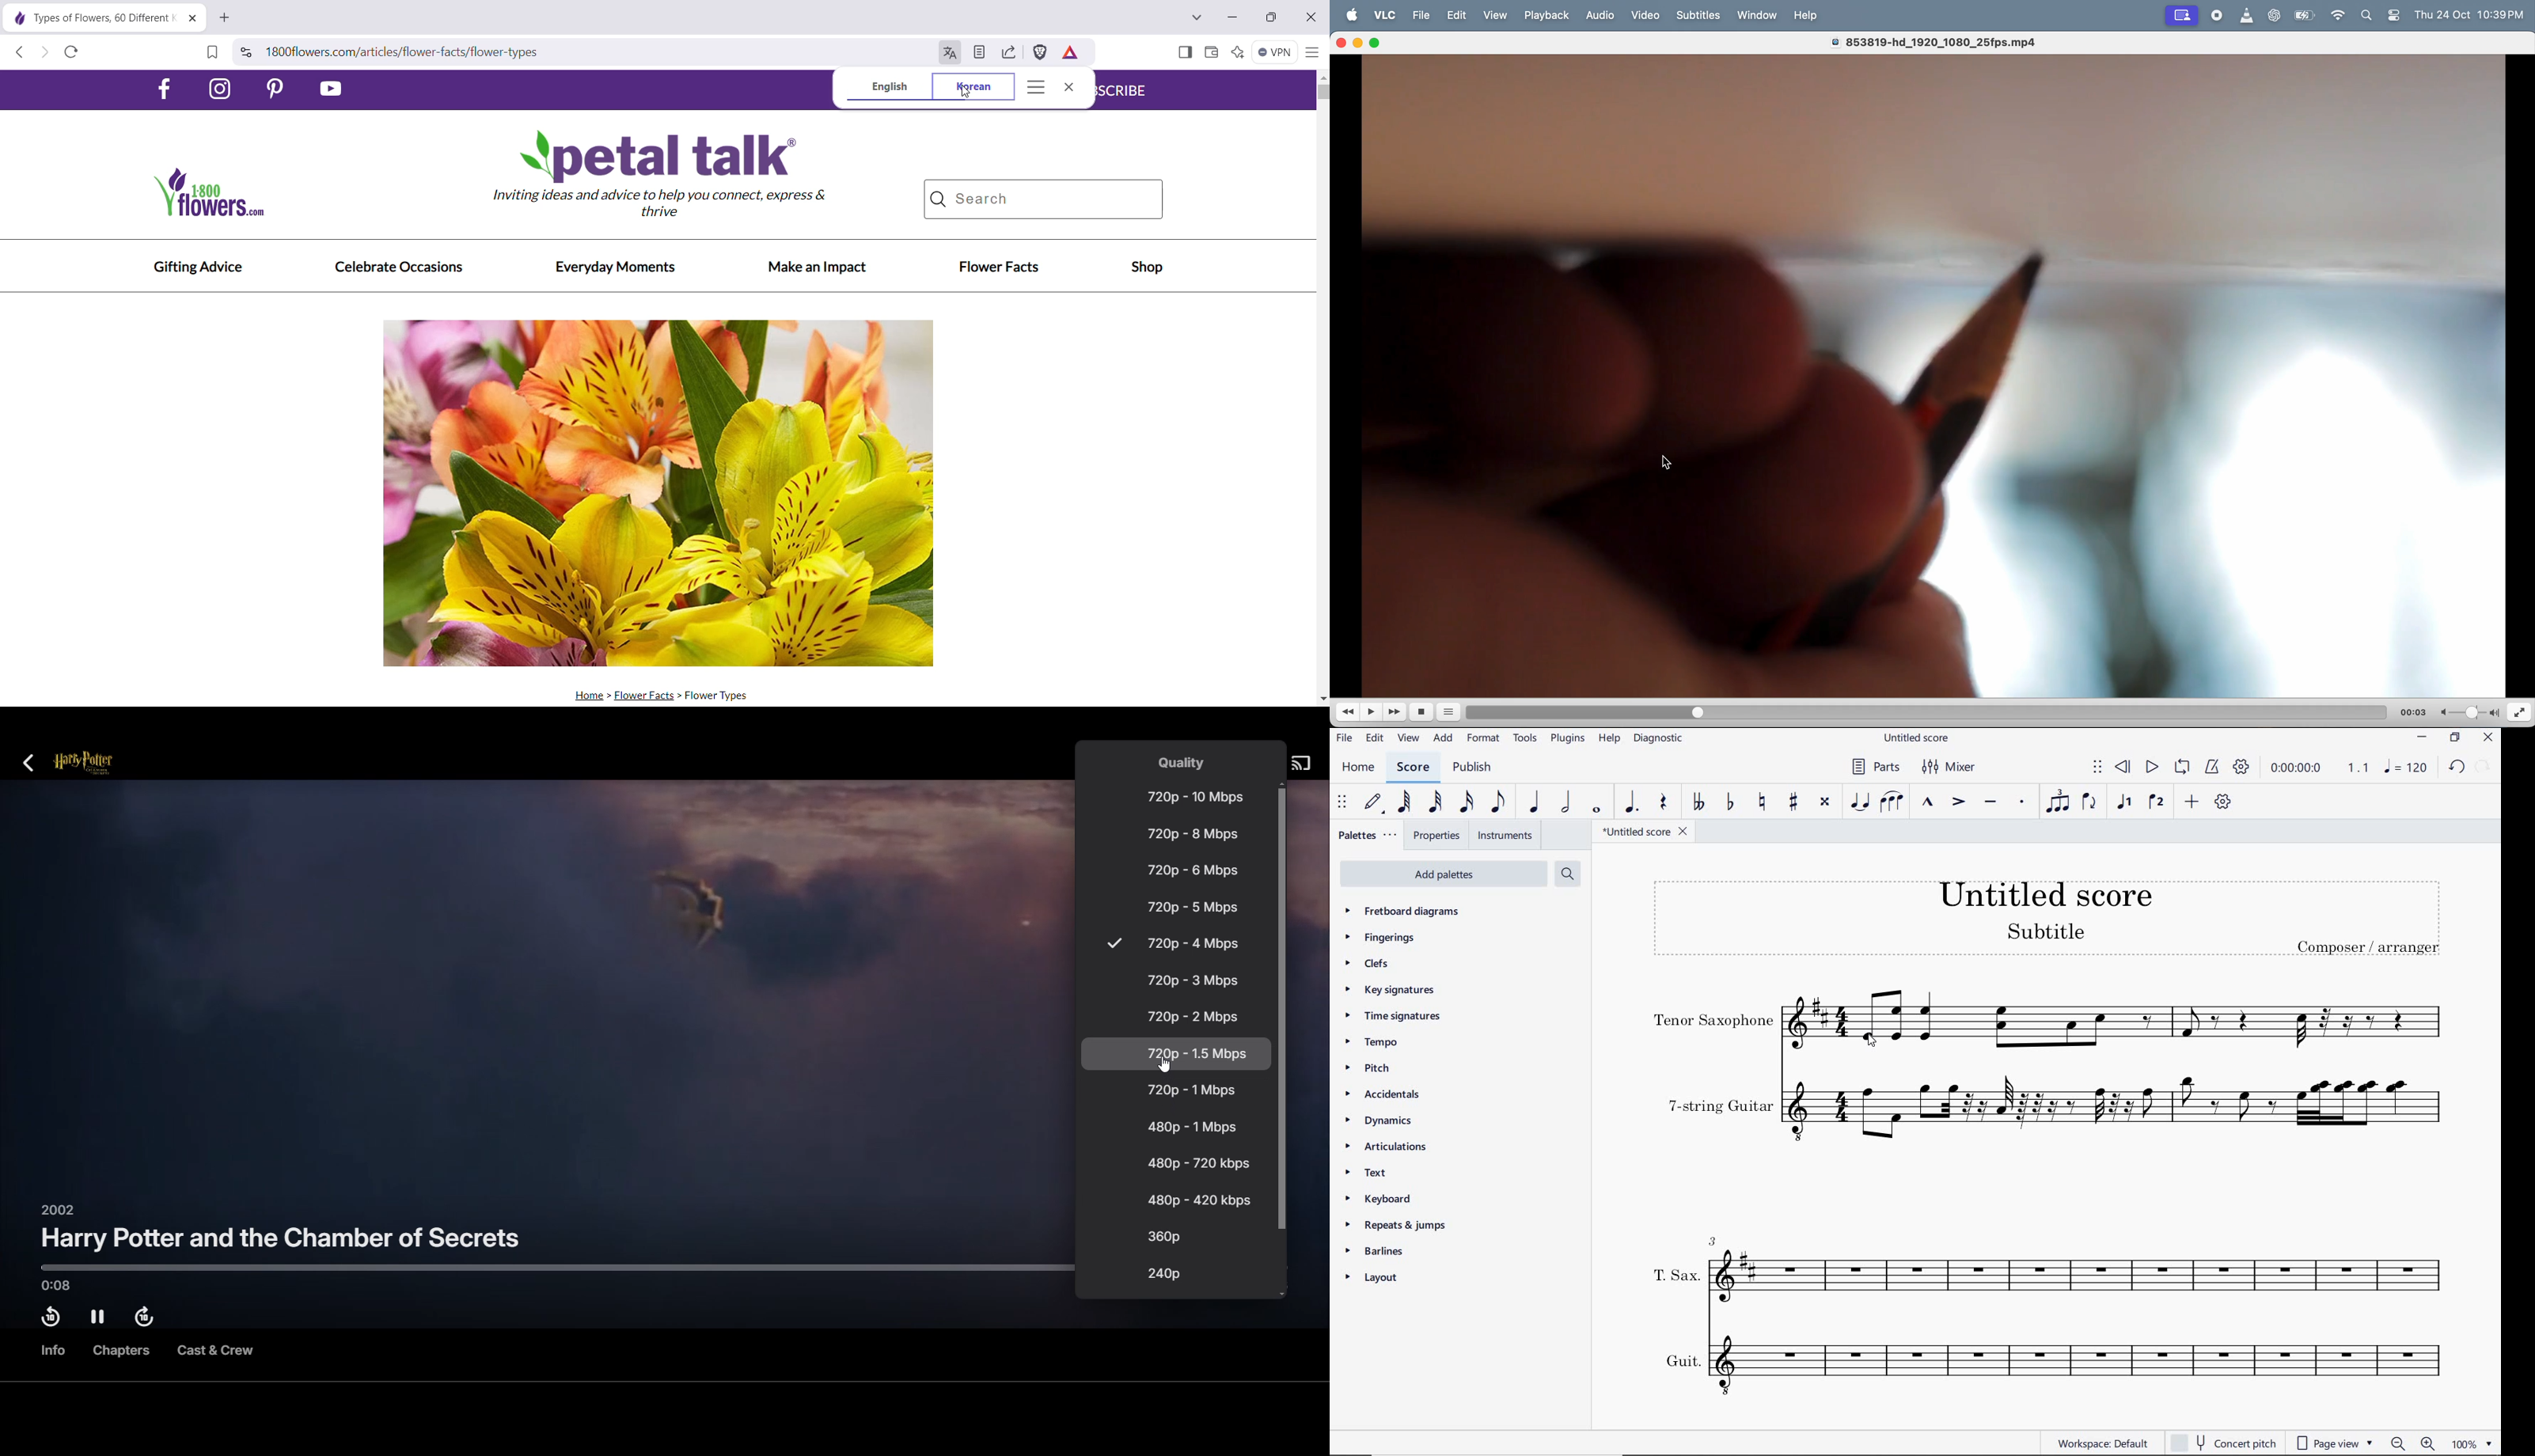 This screenshot has width=2548, height=1456. What do you see at coordinates (1397, 1227) in the screenshot?
I see `REPEATS & JUMPS` at bounding box center [1397, 1227].